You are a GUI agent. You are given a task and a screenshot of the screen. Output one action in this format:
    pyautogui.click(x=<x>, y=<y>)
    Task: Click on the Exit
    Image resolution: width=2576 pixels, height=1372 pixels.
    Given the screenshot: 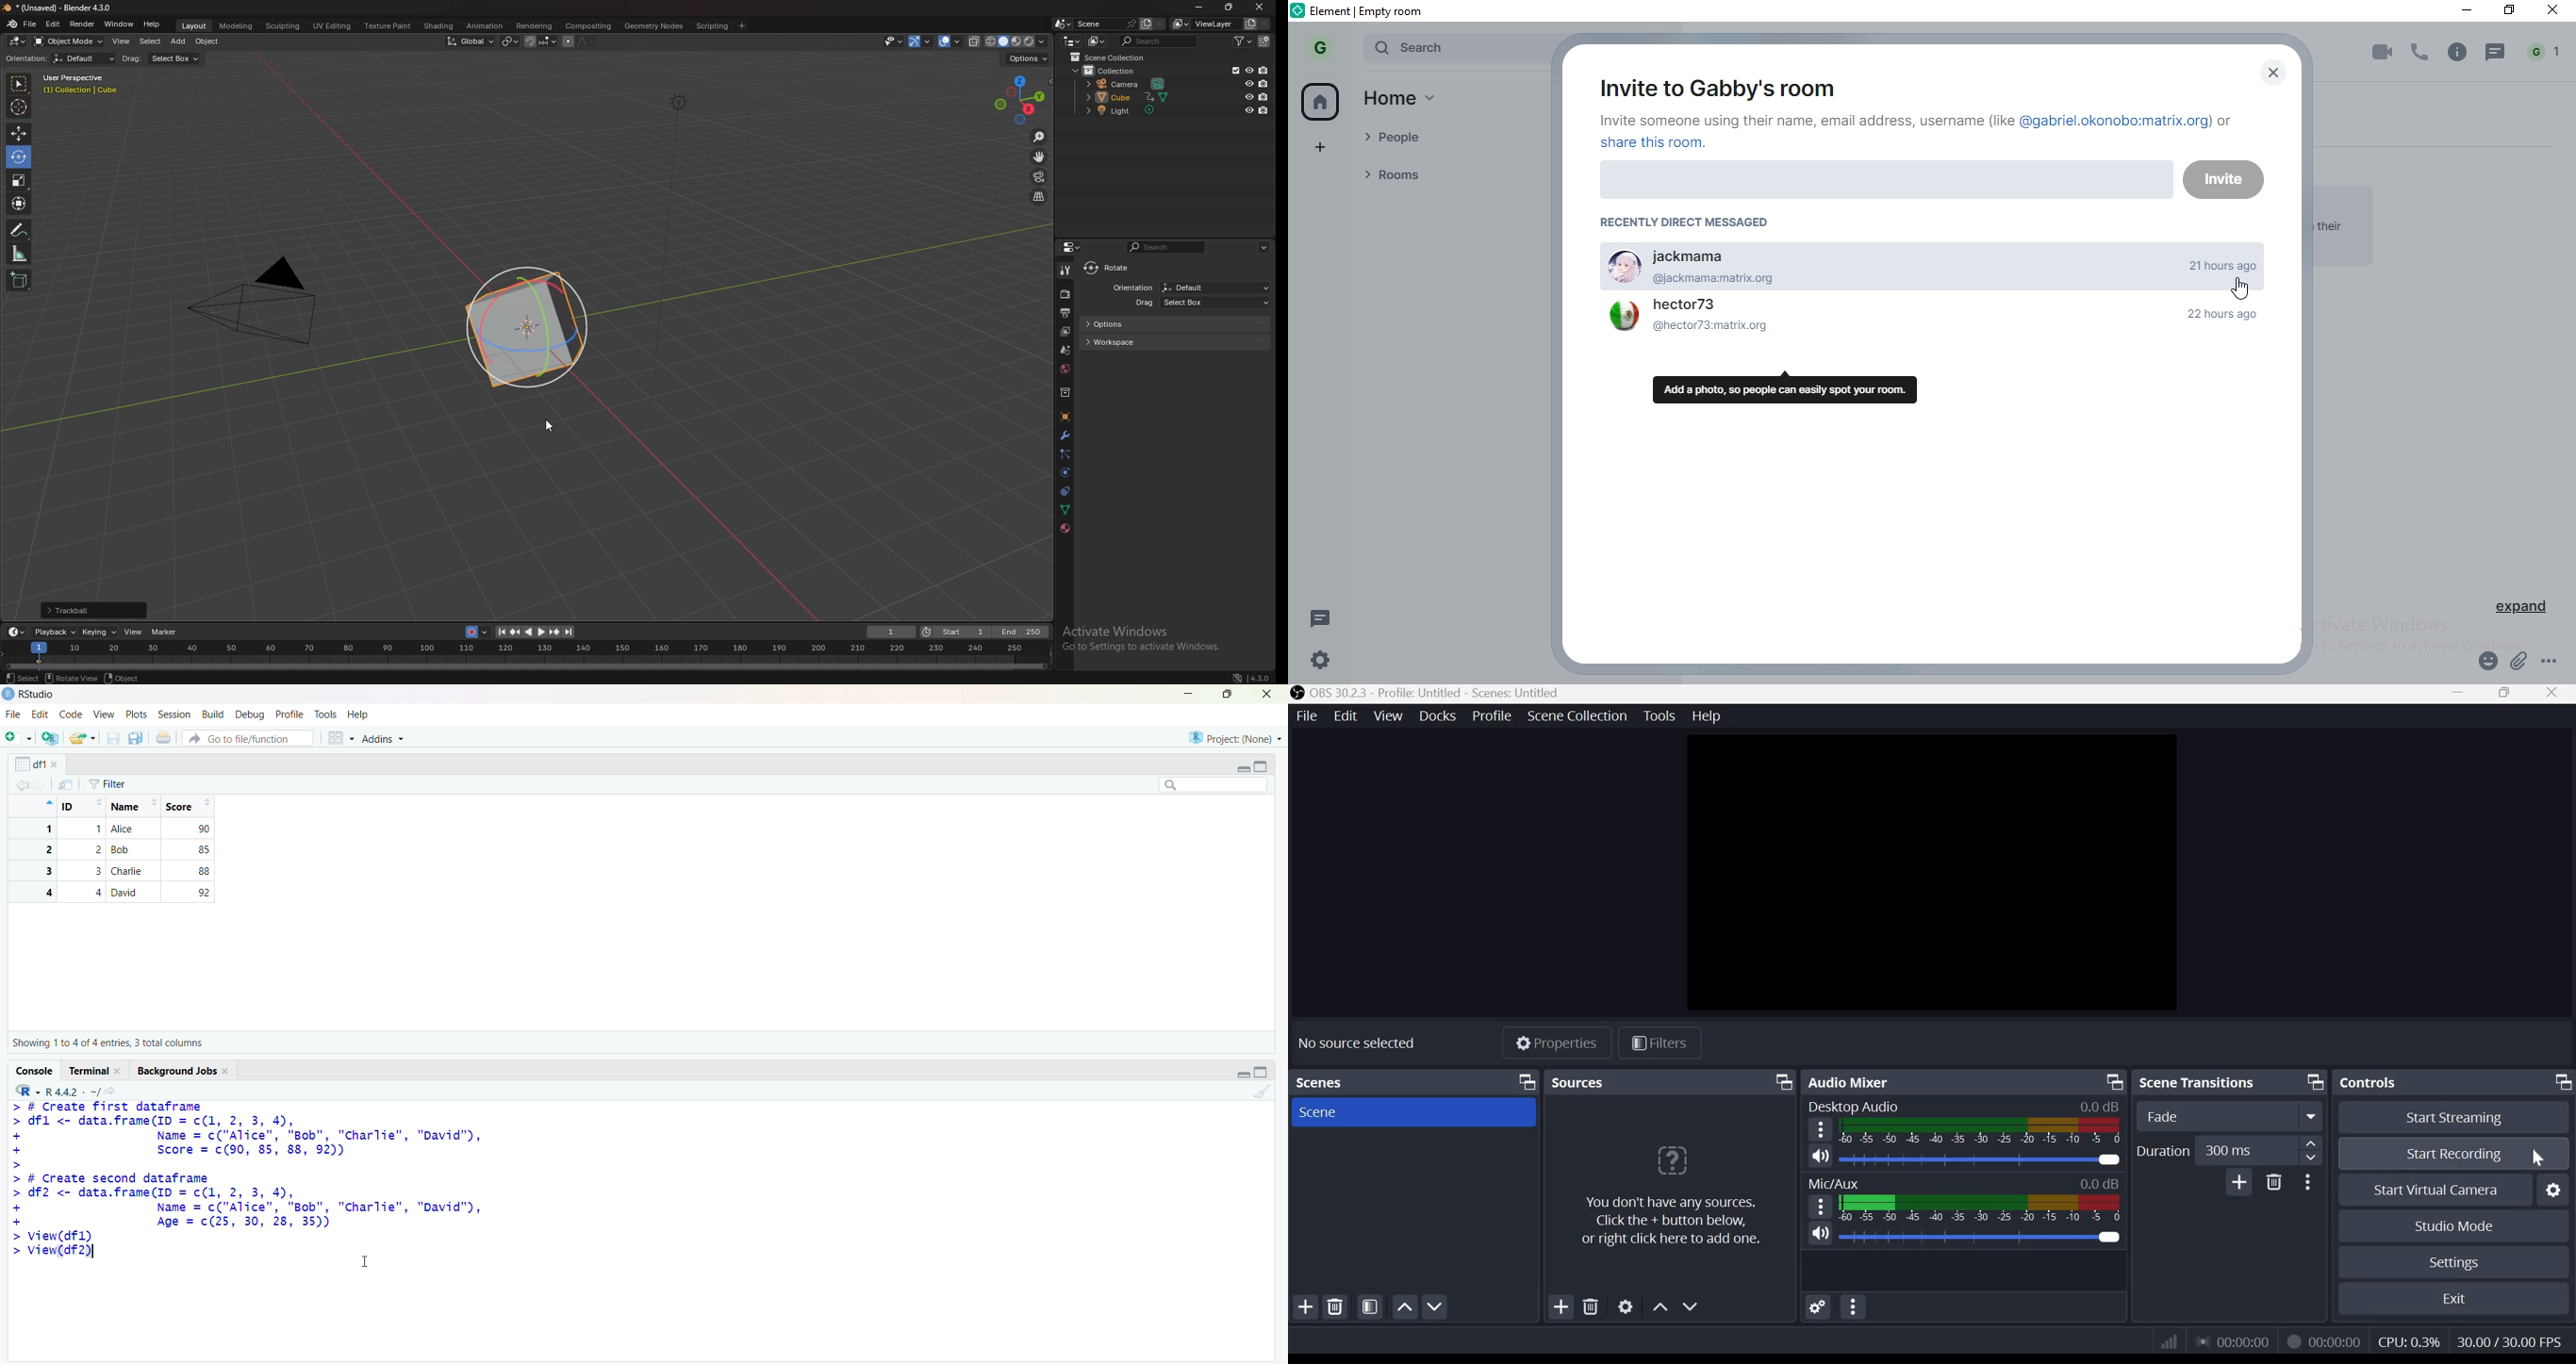 What is the action you would take?
    pyautogui.click(x=2449, y=1298)
    